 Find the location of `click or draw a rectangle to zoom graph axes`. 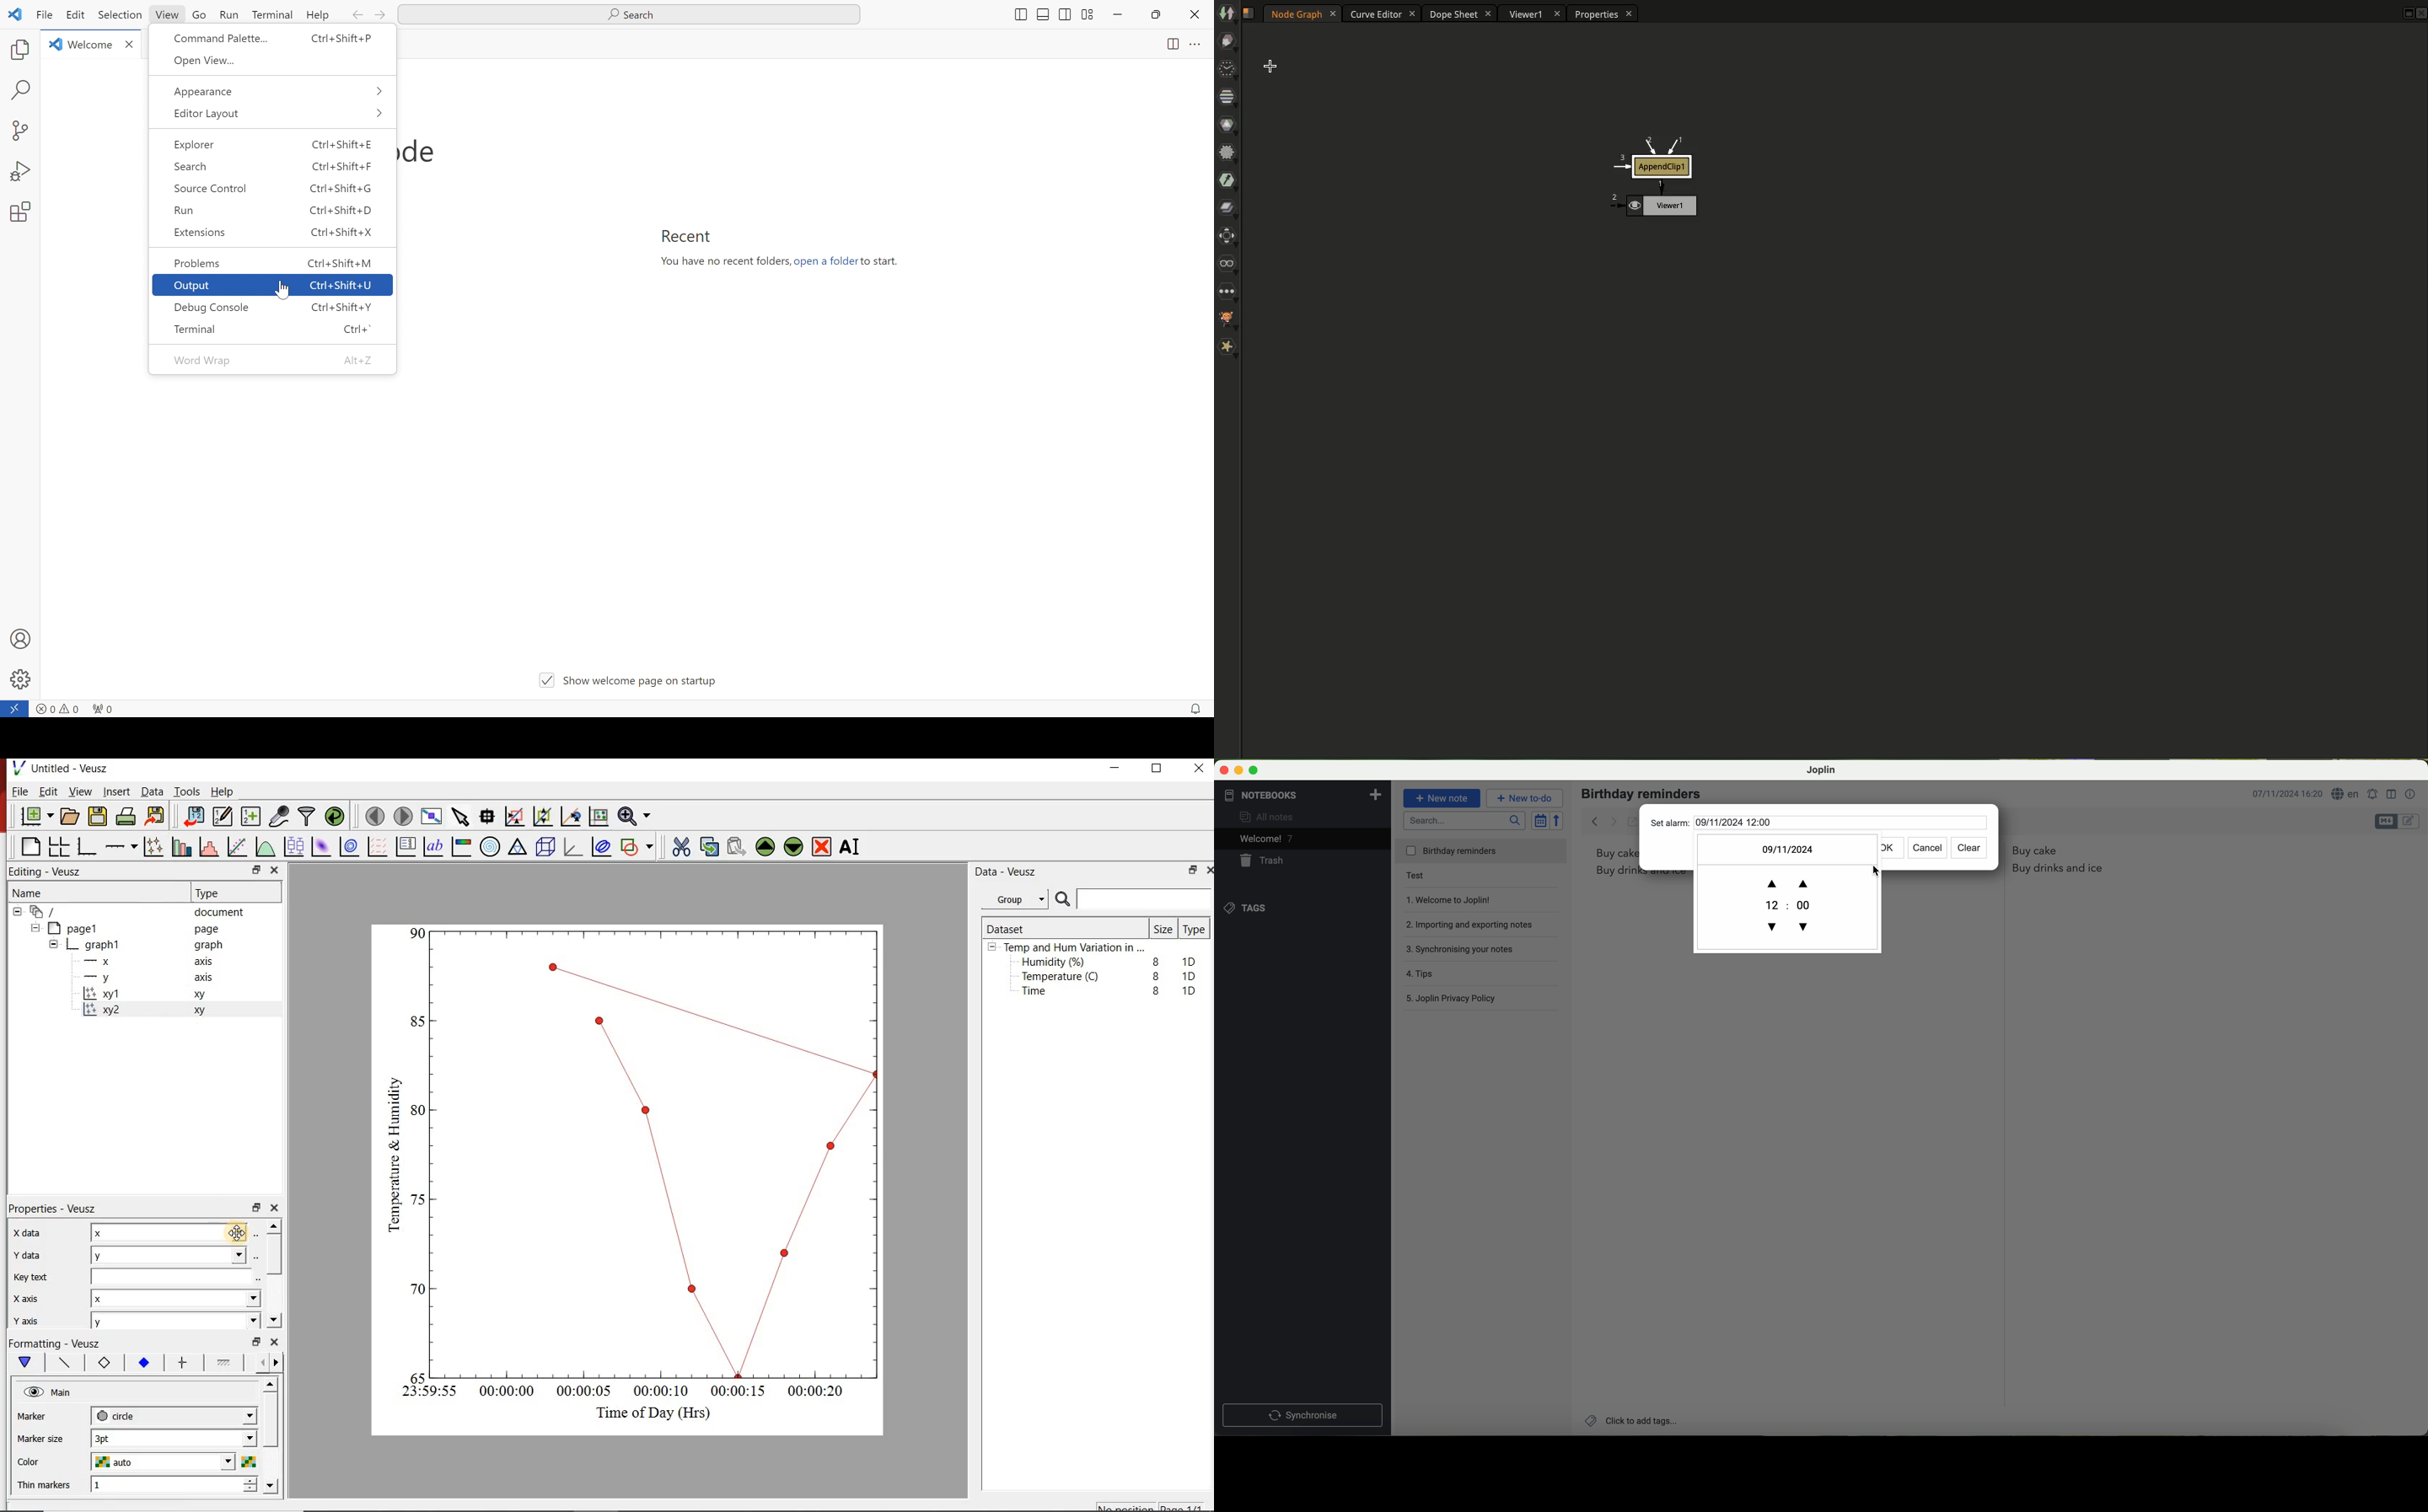

click or draw a rectangle to zoom graph axes is located at coordinates (517, 817).